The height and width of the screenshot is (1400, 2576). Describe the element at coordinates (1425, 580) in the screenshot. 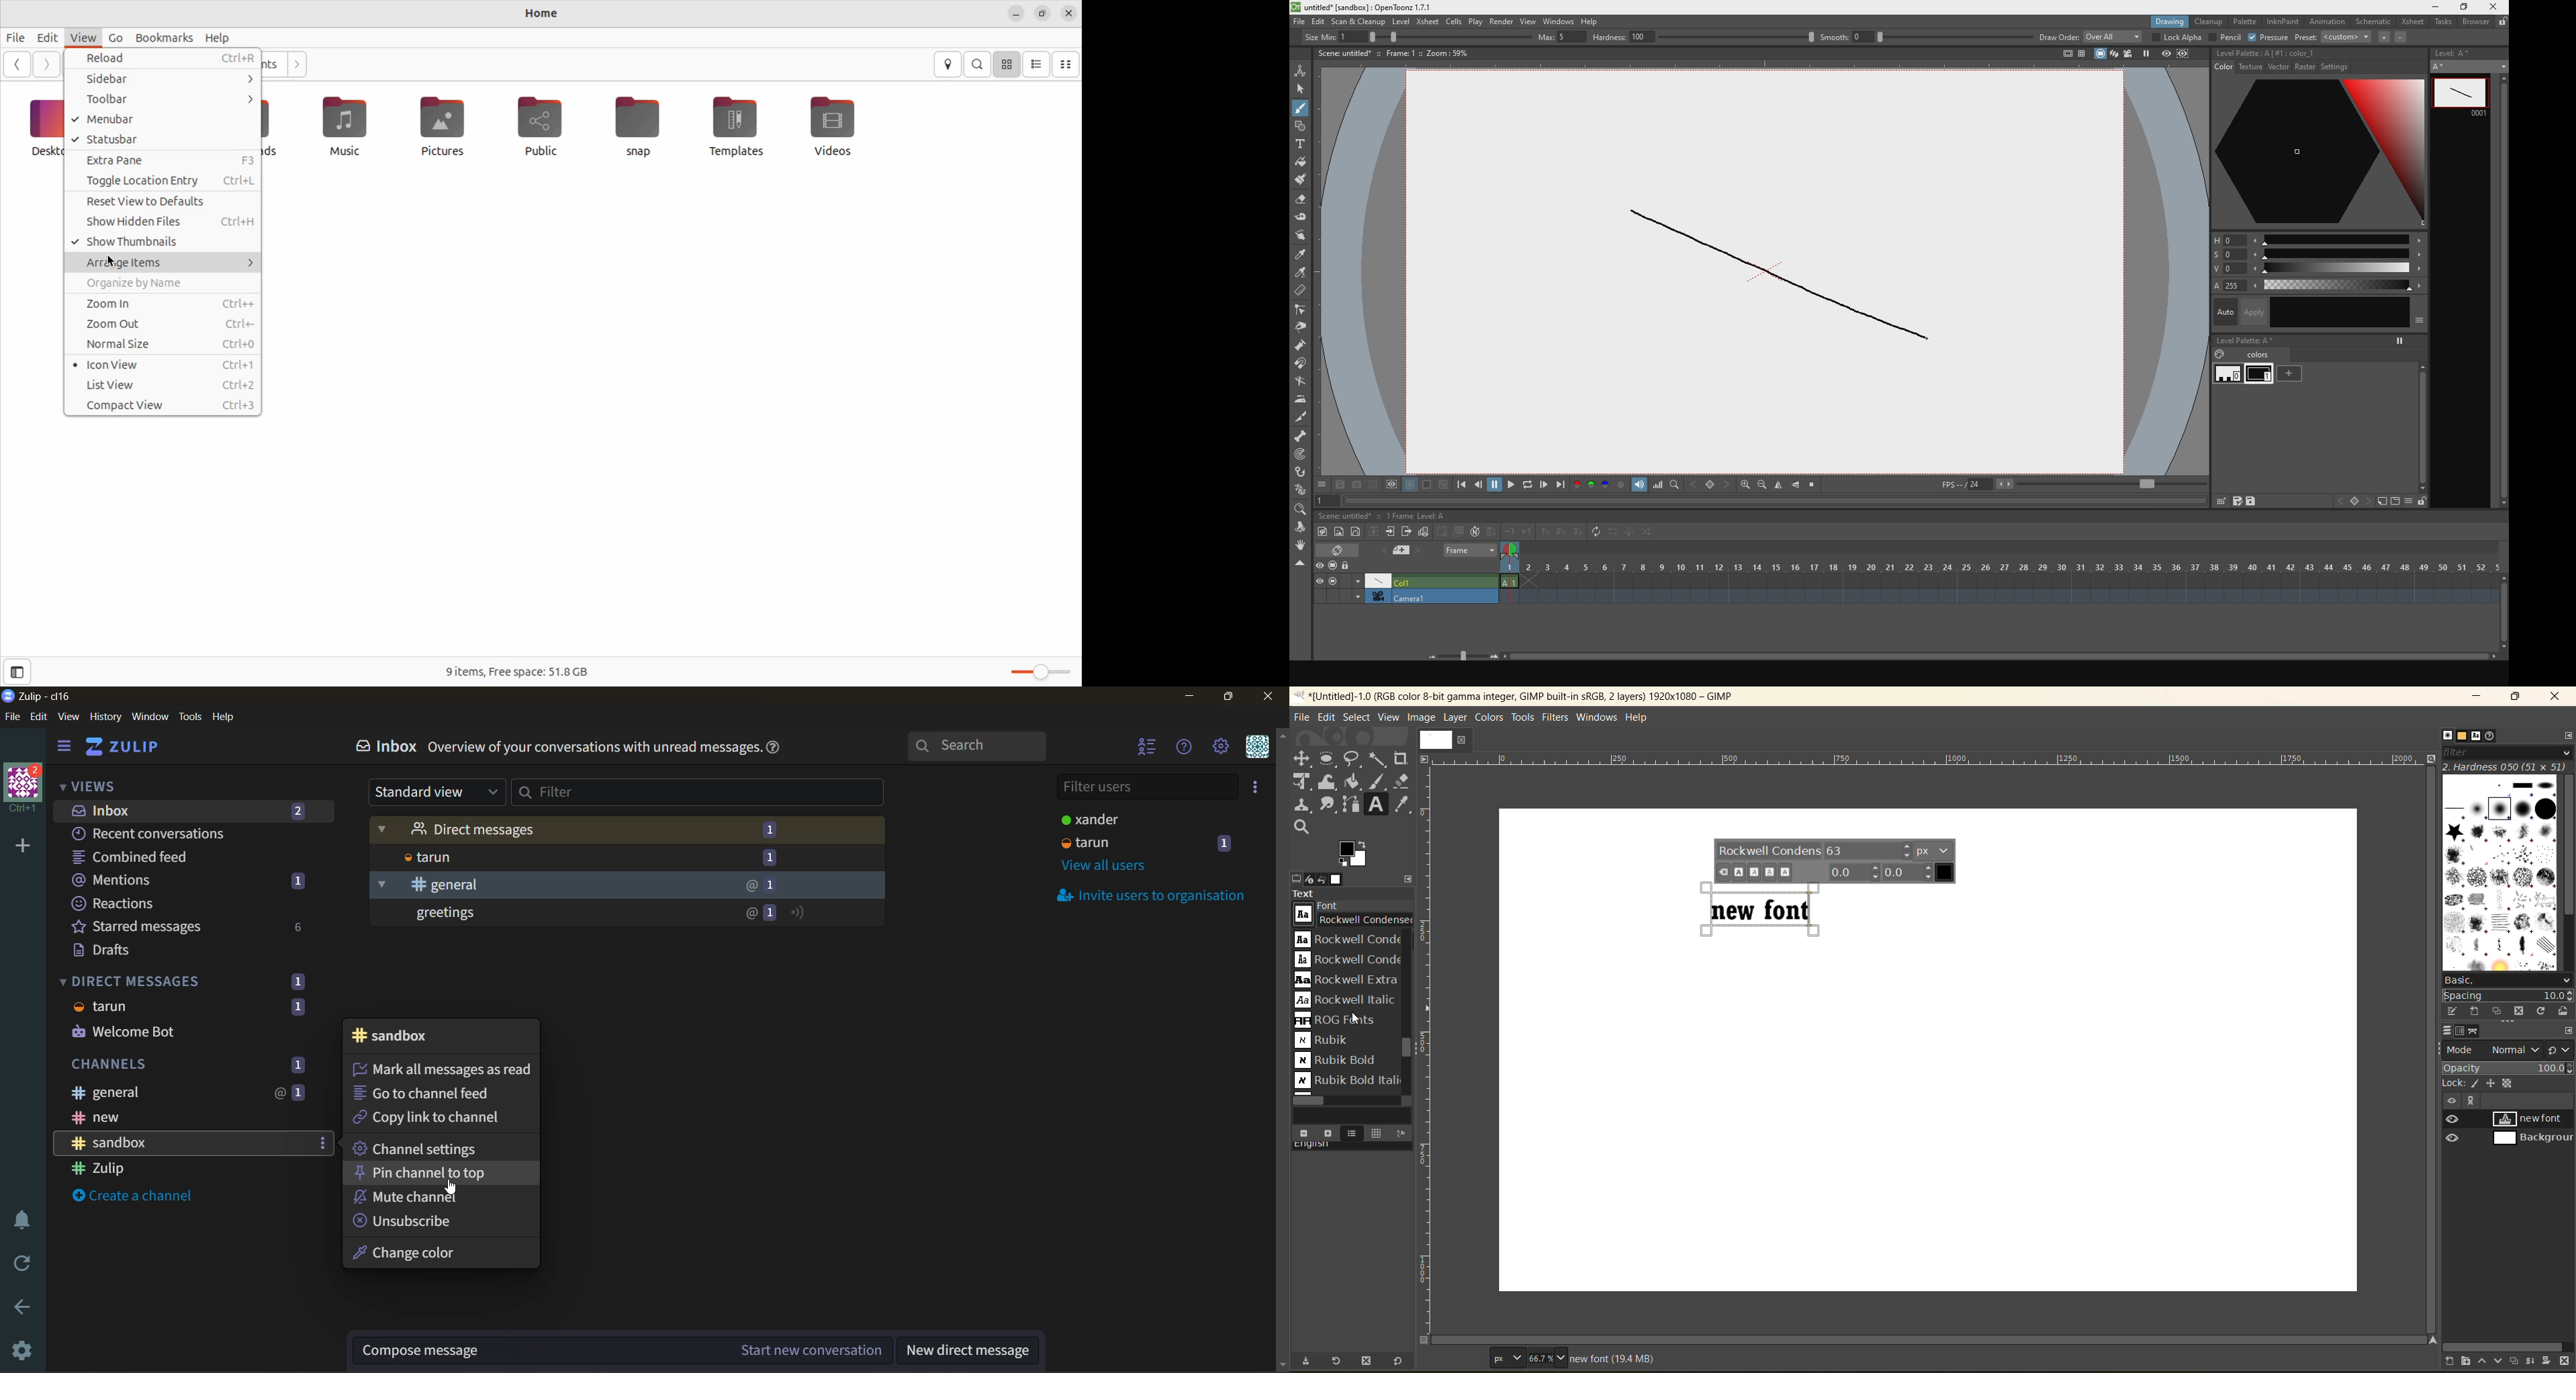

I see `Col1` at that location.